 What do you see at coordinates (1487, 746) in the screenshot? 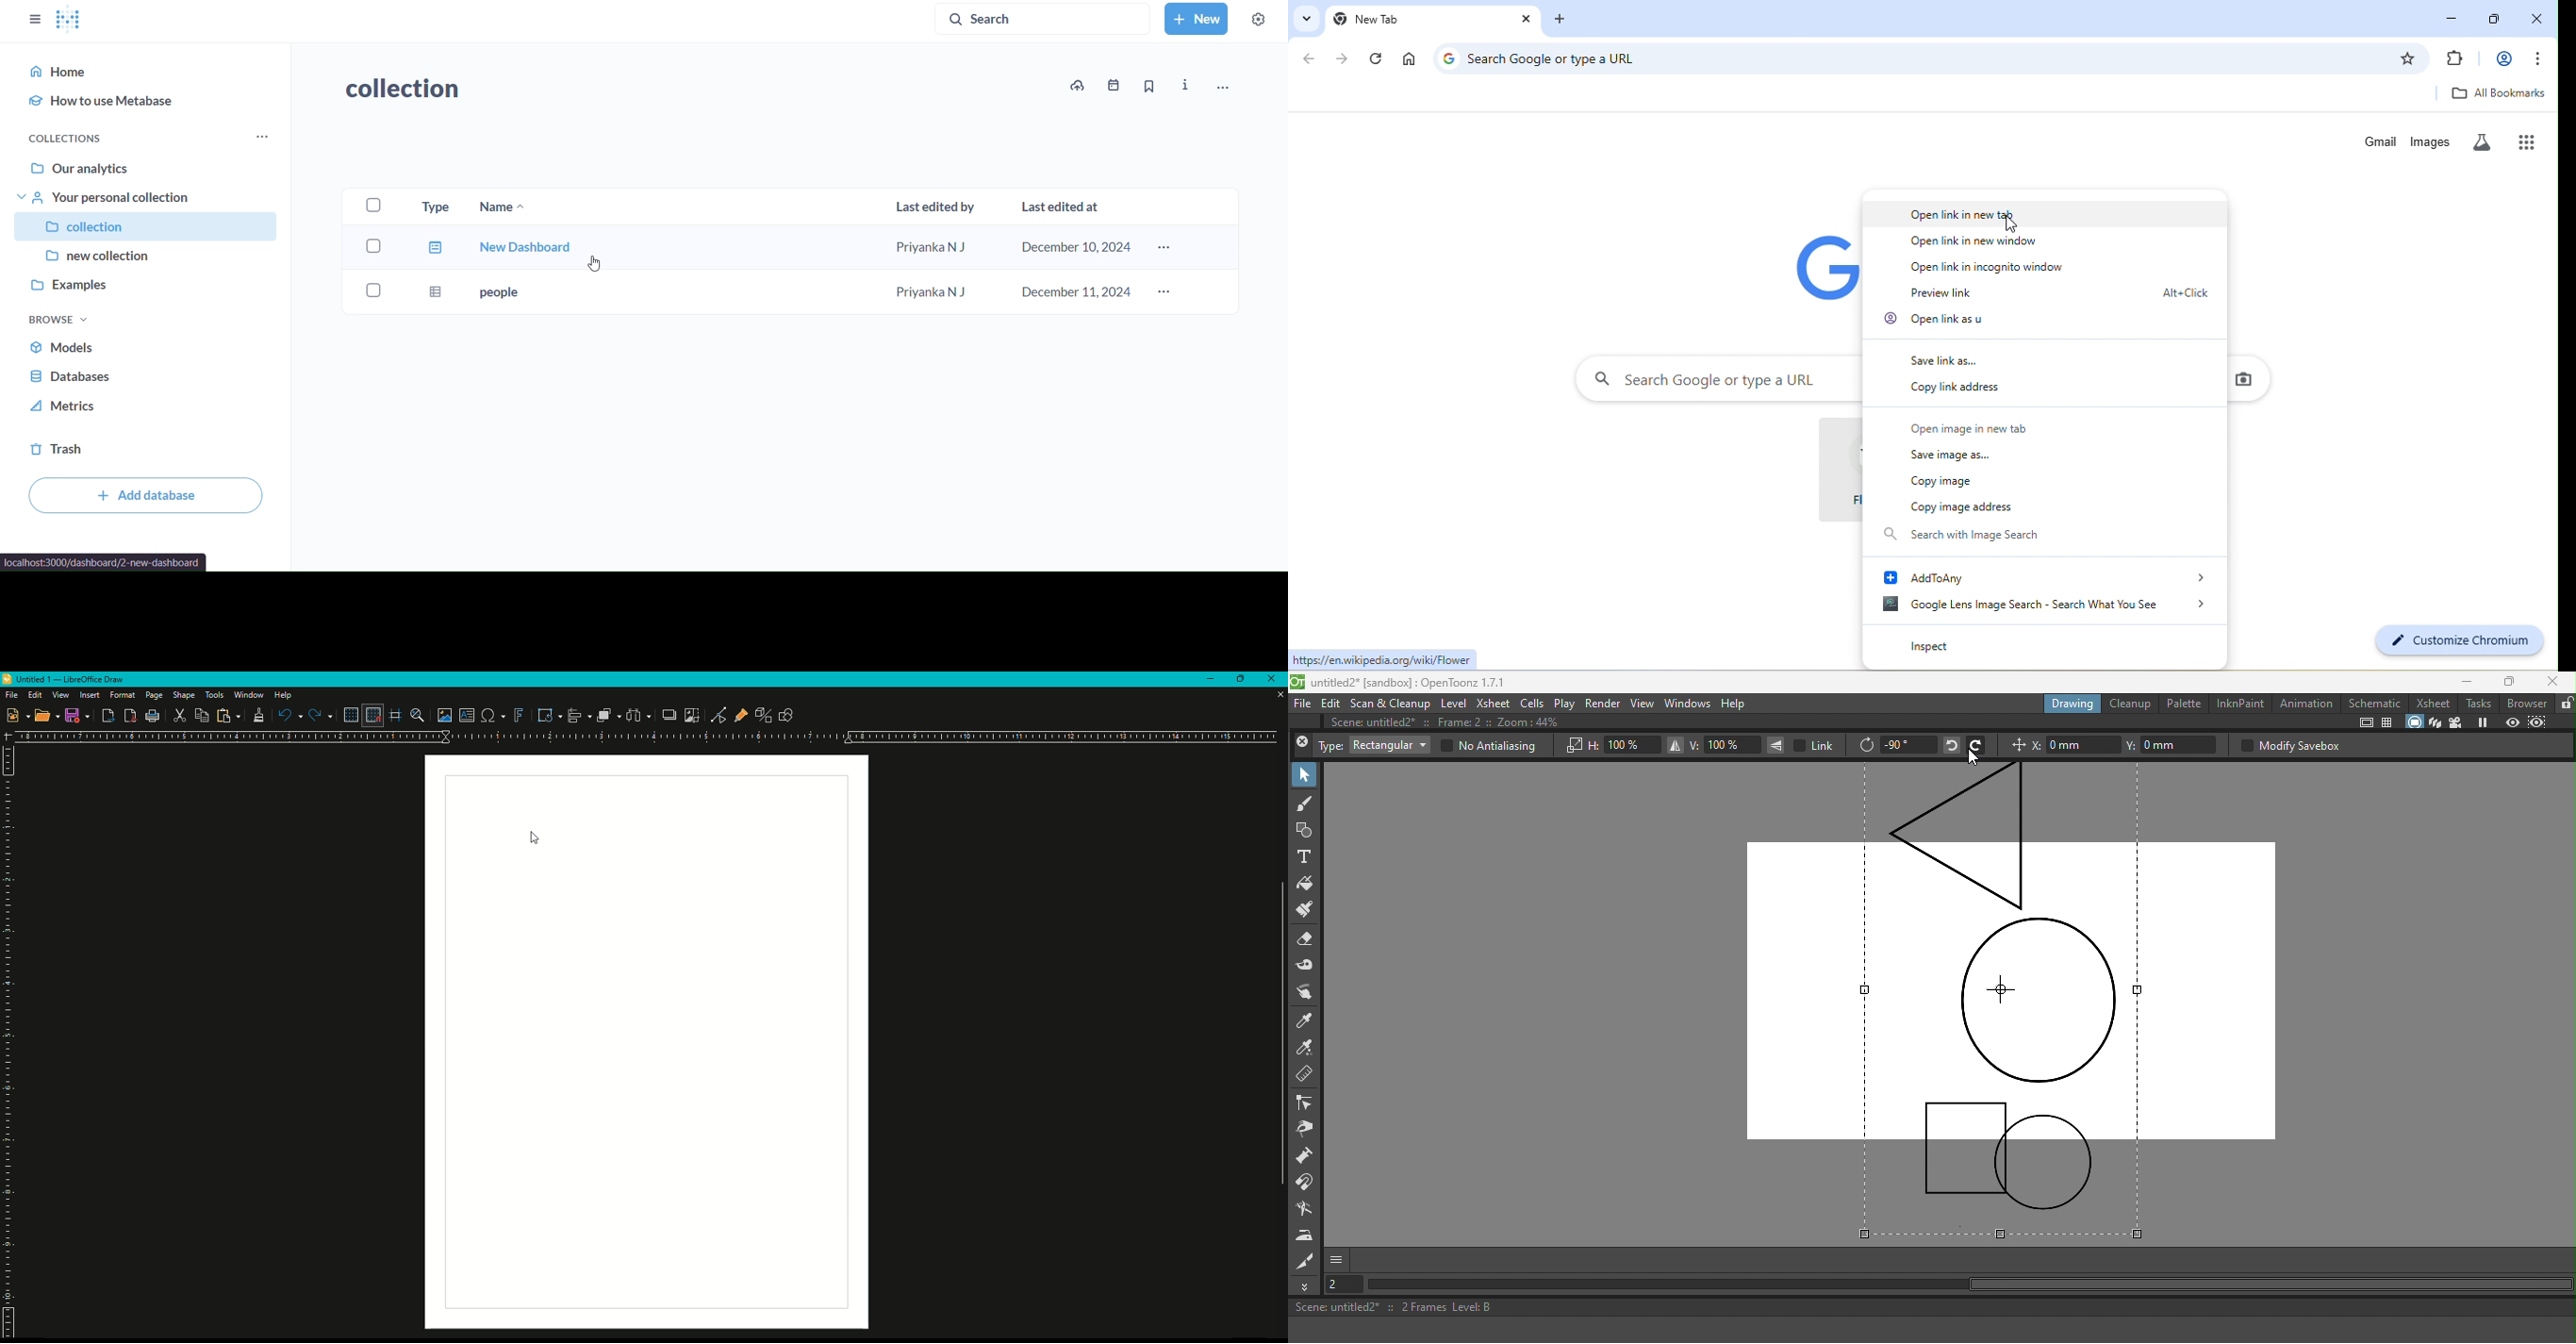
I see `No Antialiasing` at bounding box center [1487, 746].